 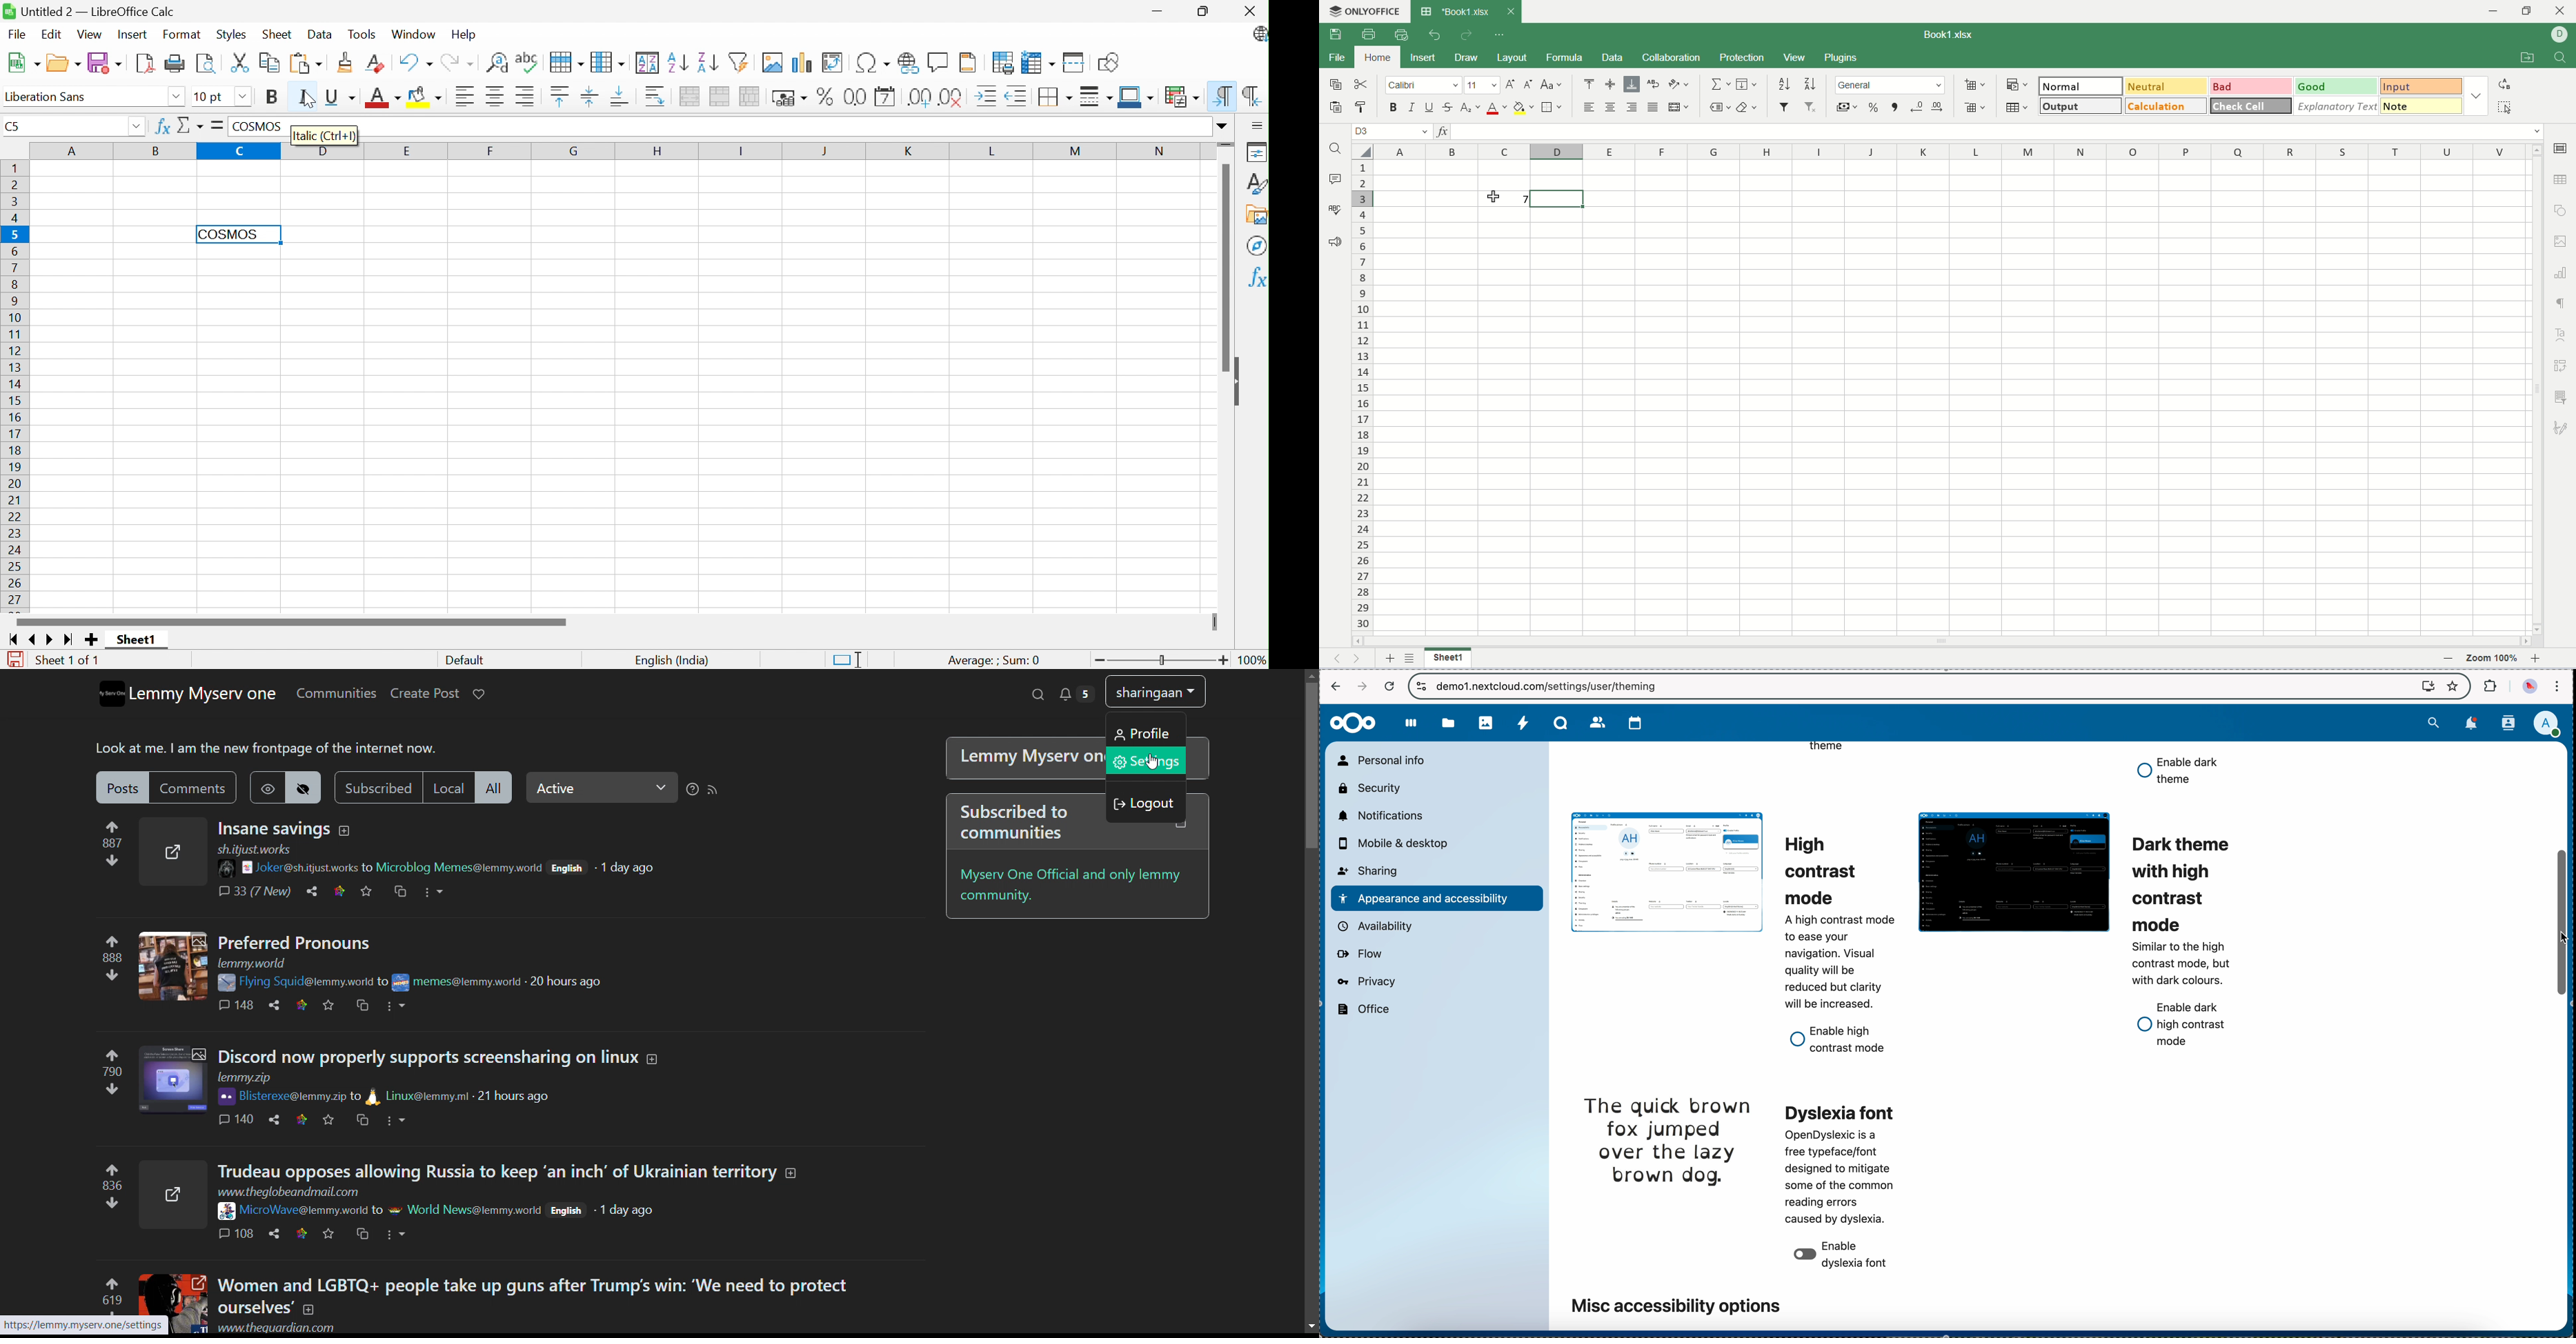 What do you see at coordinates (2528, 10) in the screenshot?
I see `maximize` at bounding box center [2528, 10].